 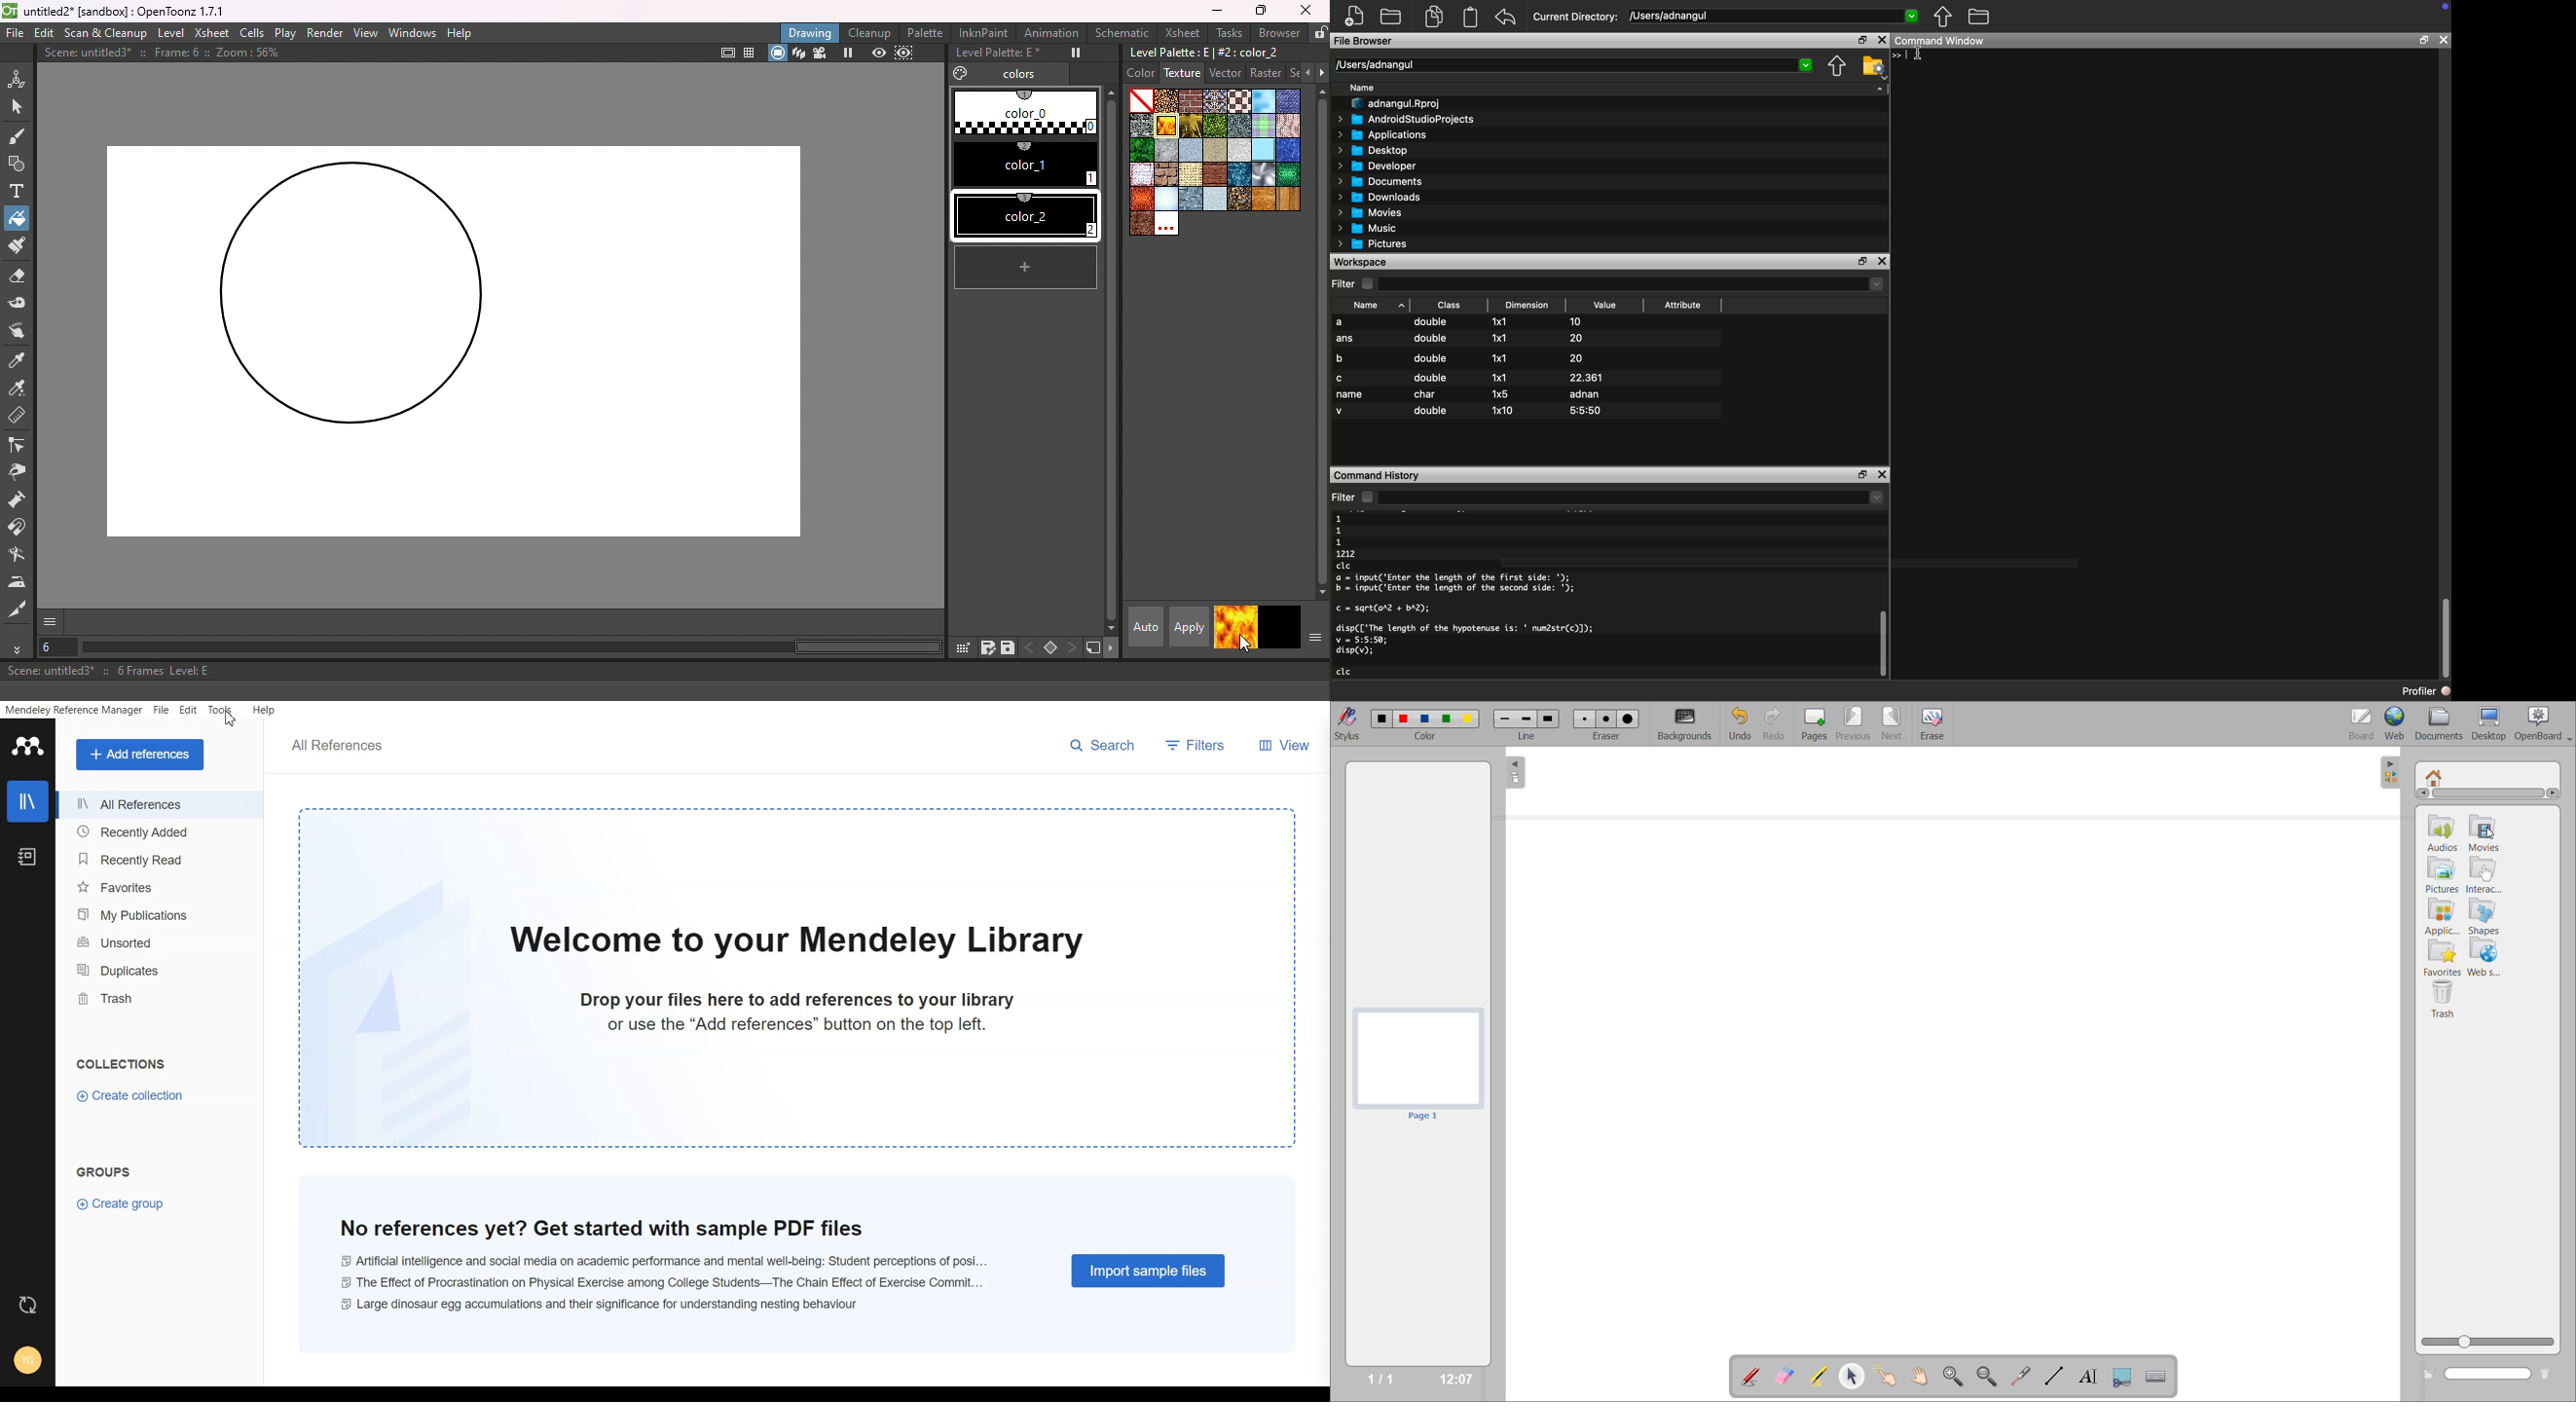 I want to click on Dropdown, so click(x=1879, y=88).